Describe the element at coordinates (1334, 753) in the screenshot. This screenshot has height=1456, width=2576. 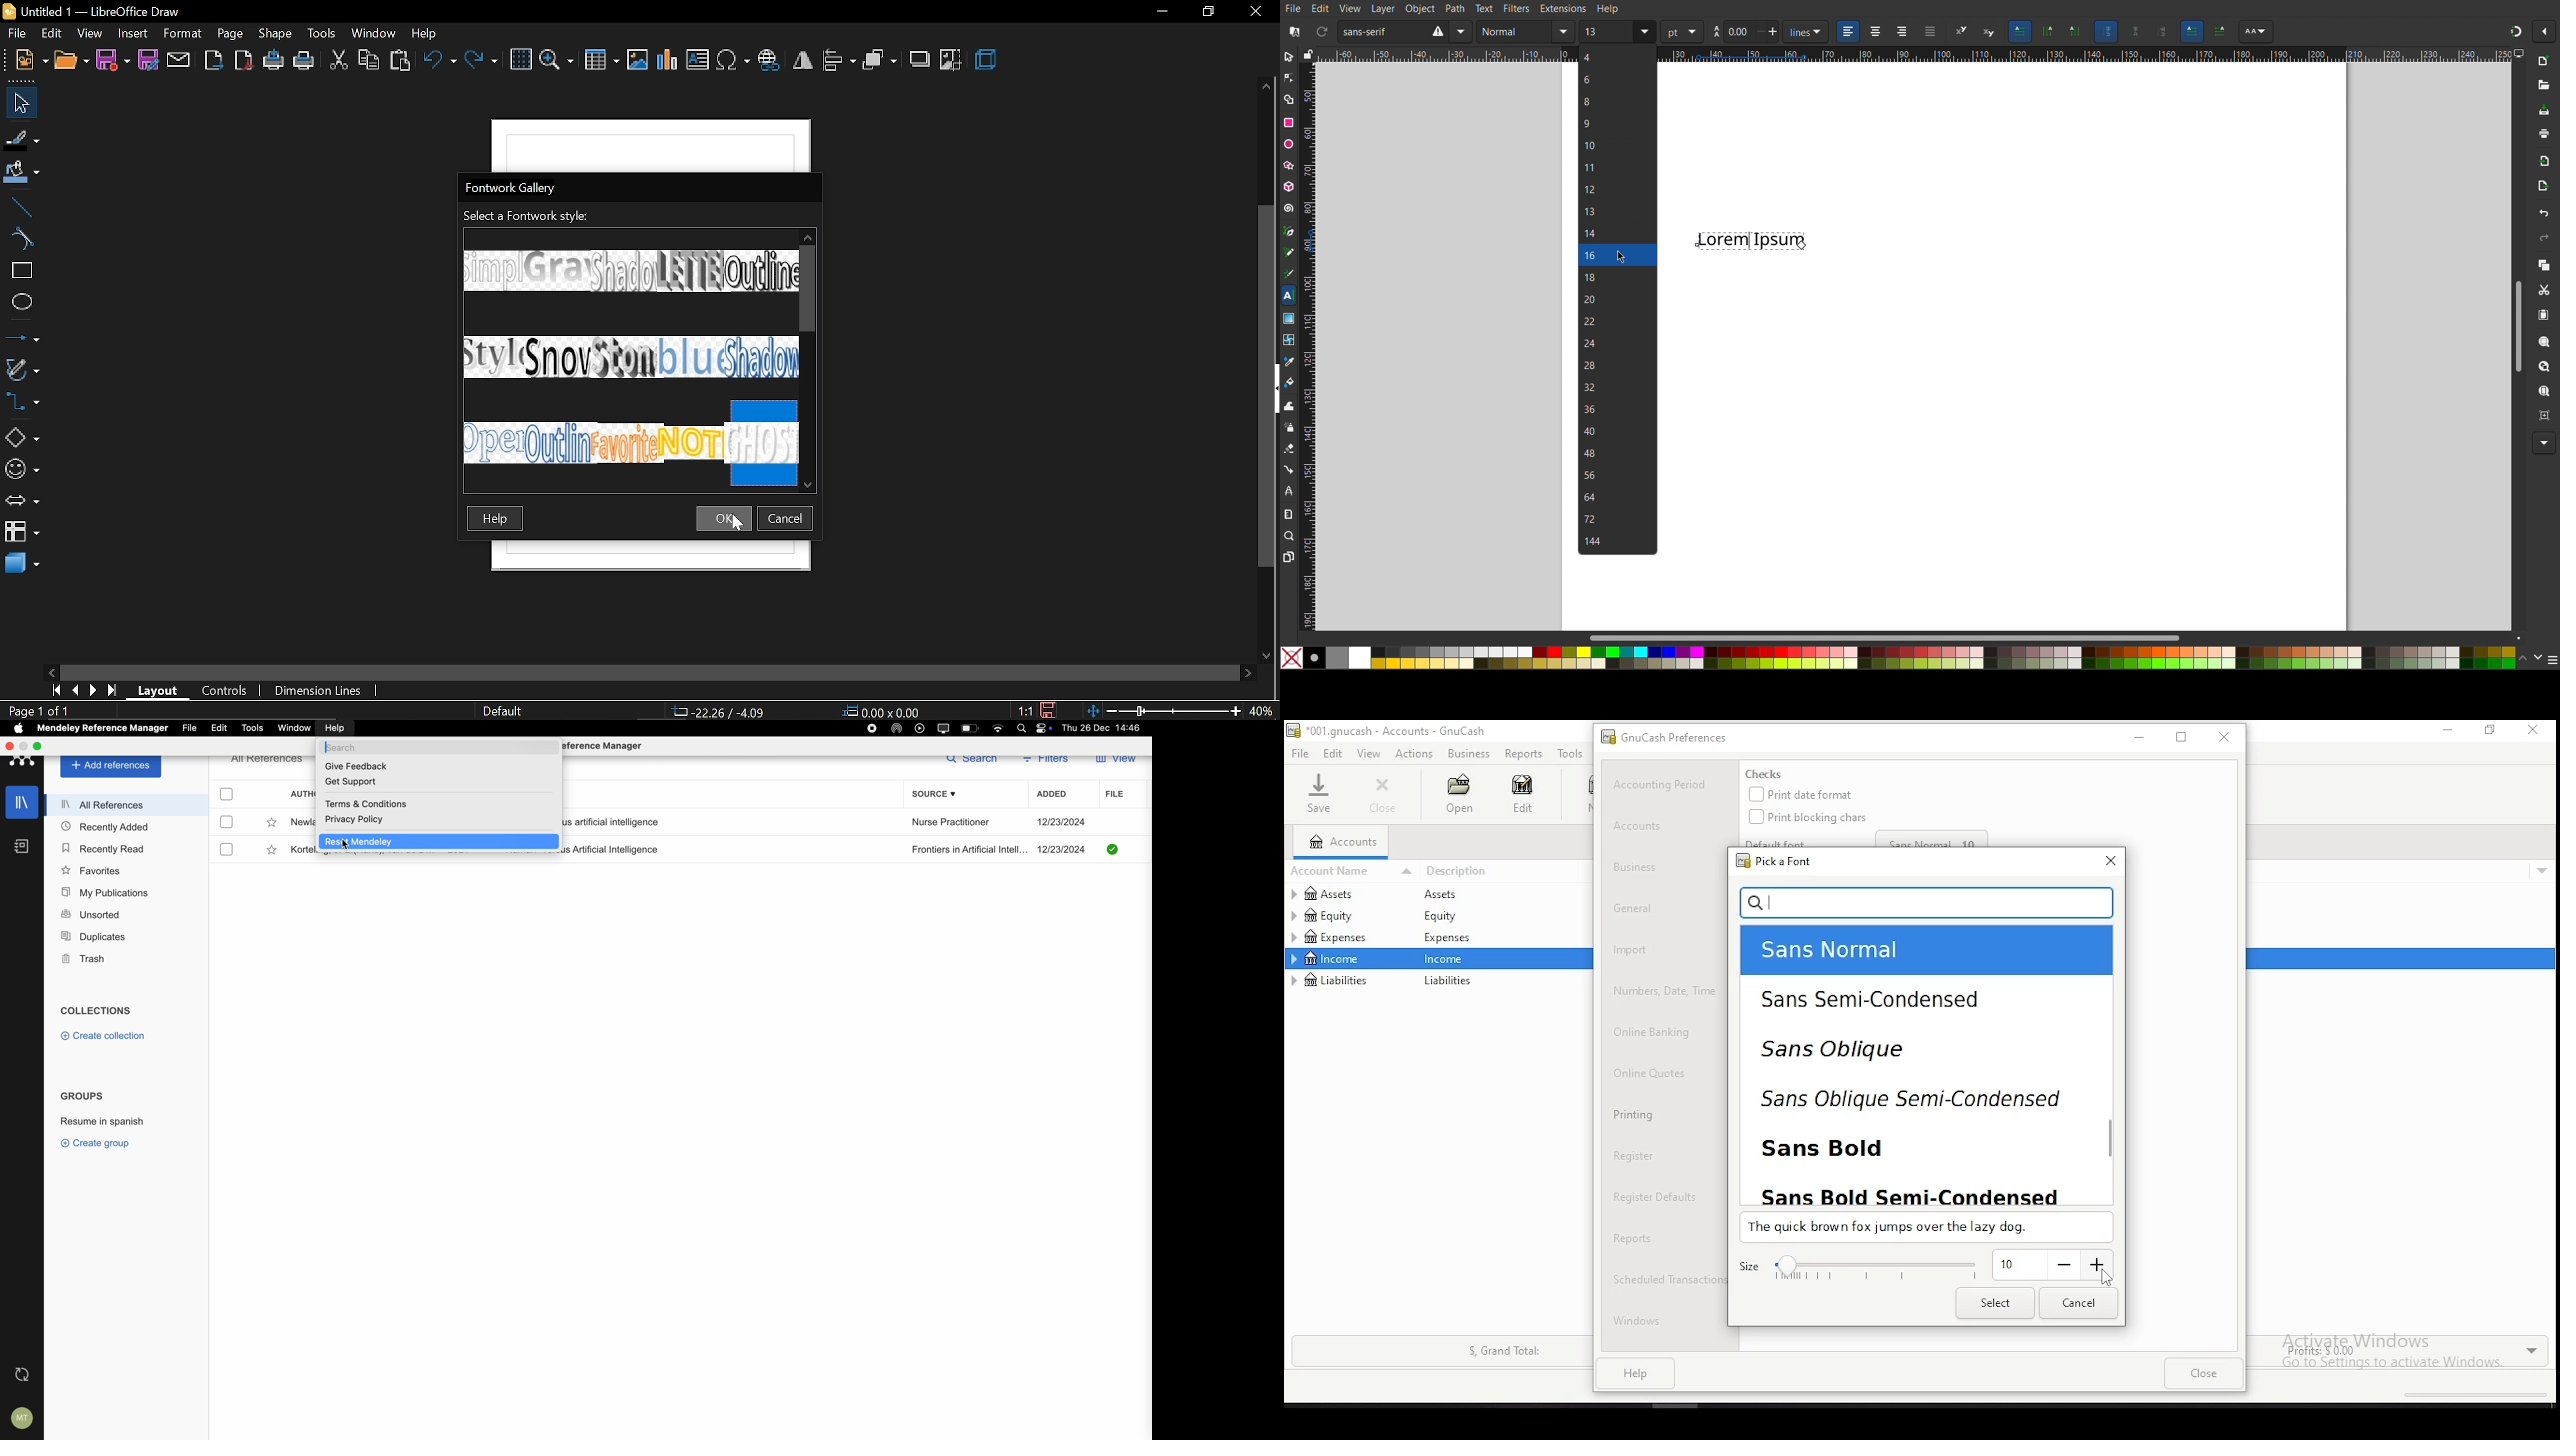
I see `edits` at that location.